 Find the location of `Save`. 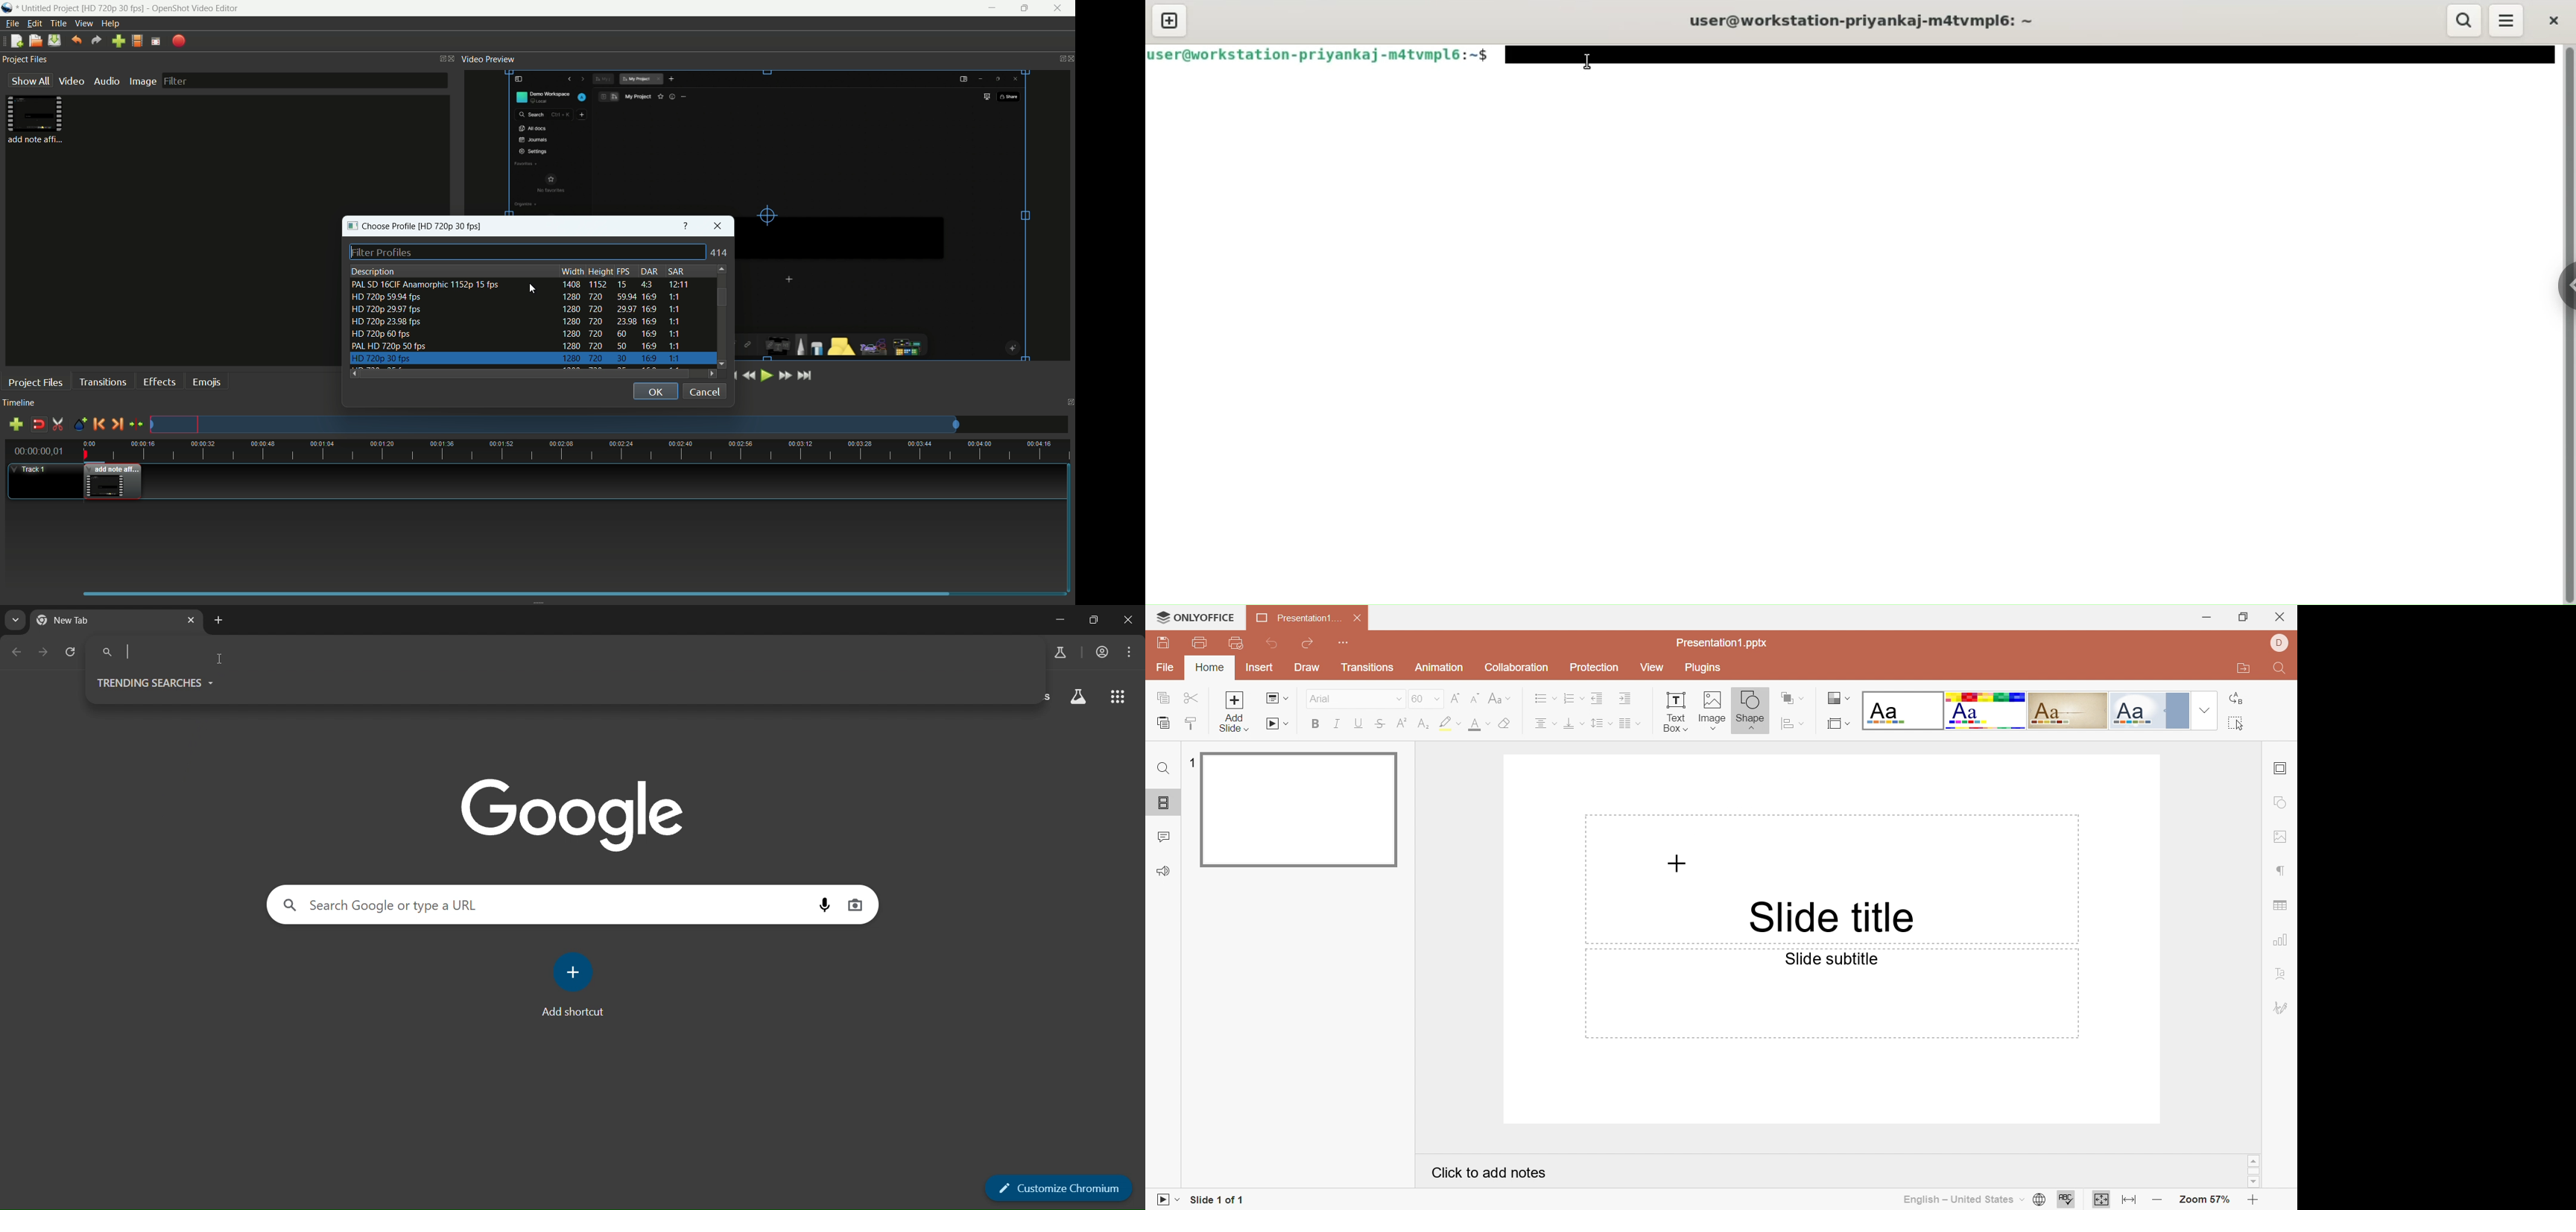

Save is located at coordinates (1162, 641).